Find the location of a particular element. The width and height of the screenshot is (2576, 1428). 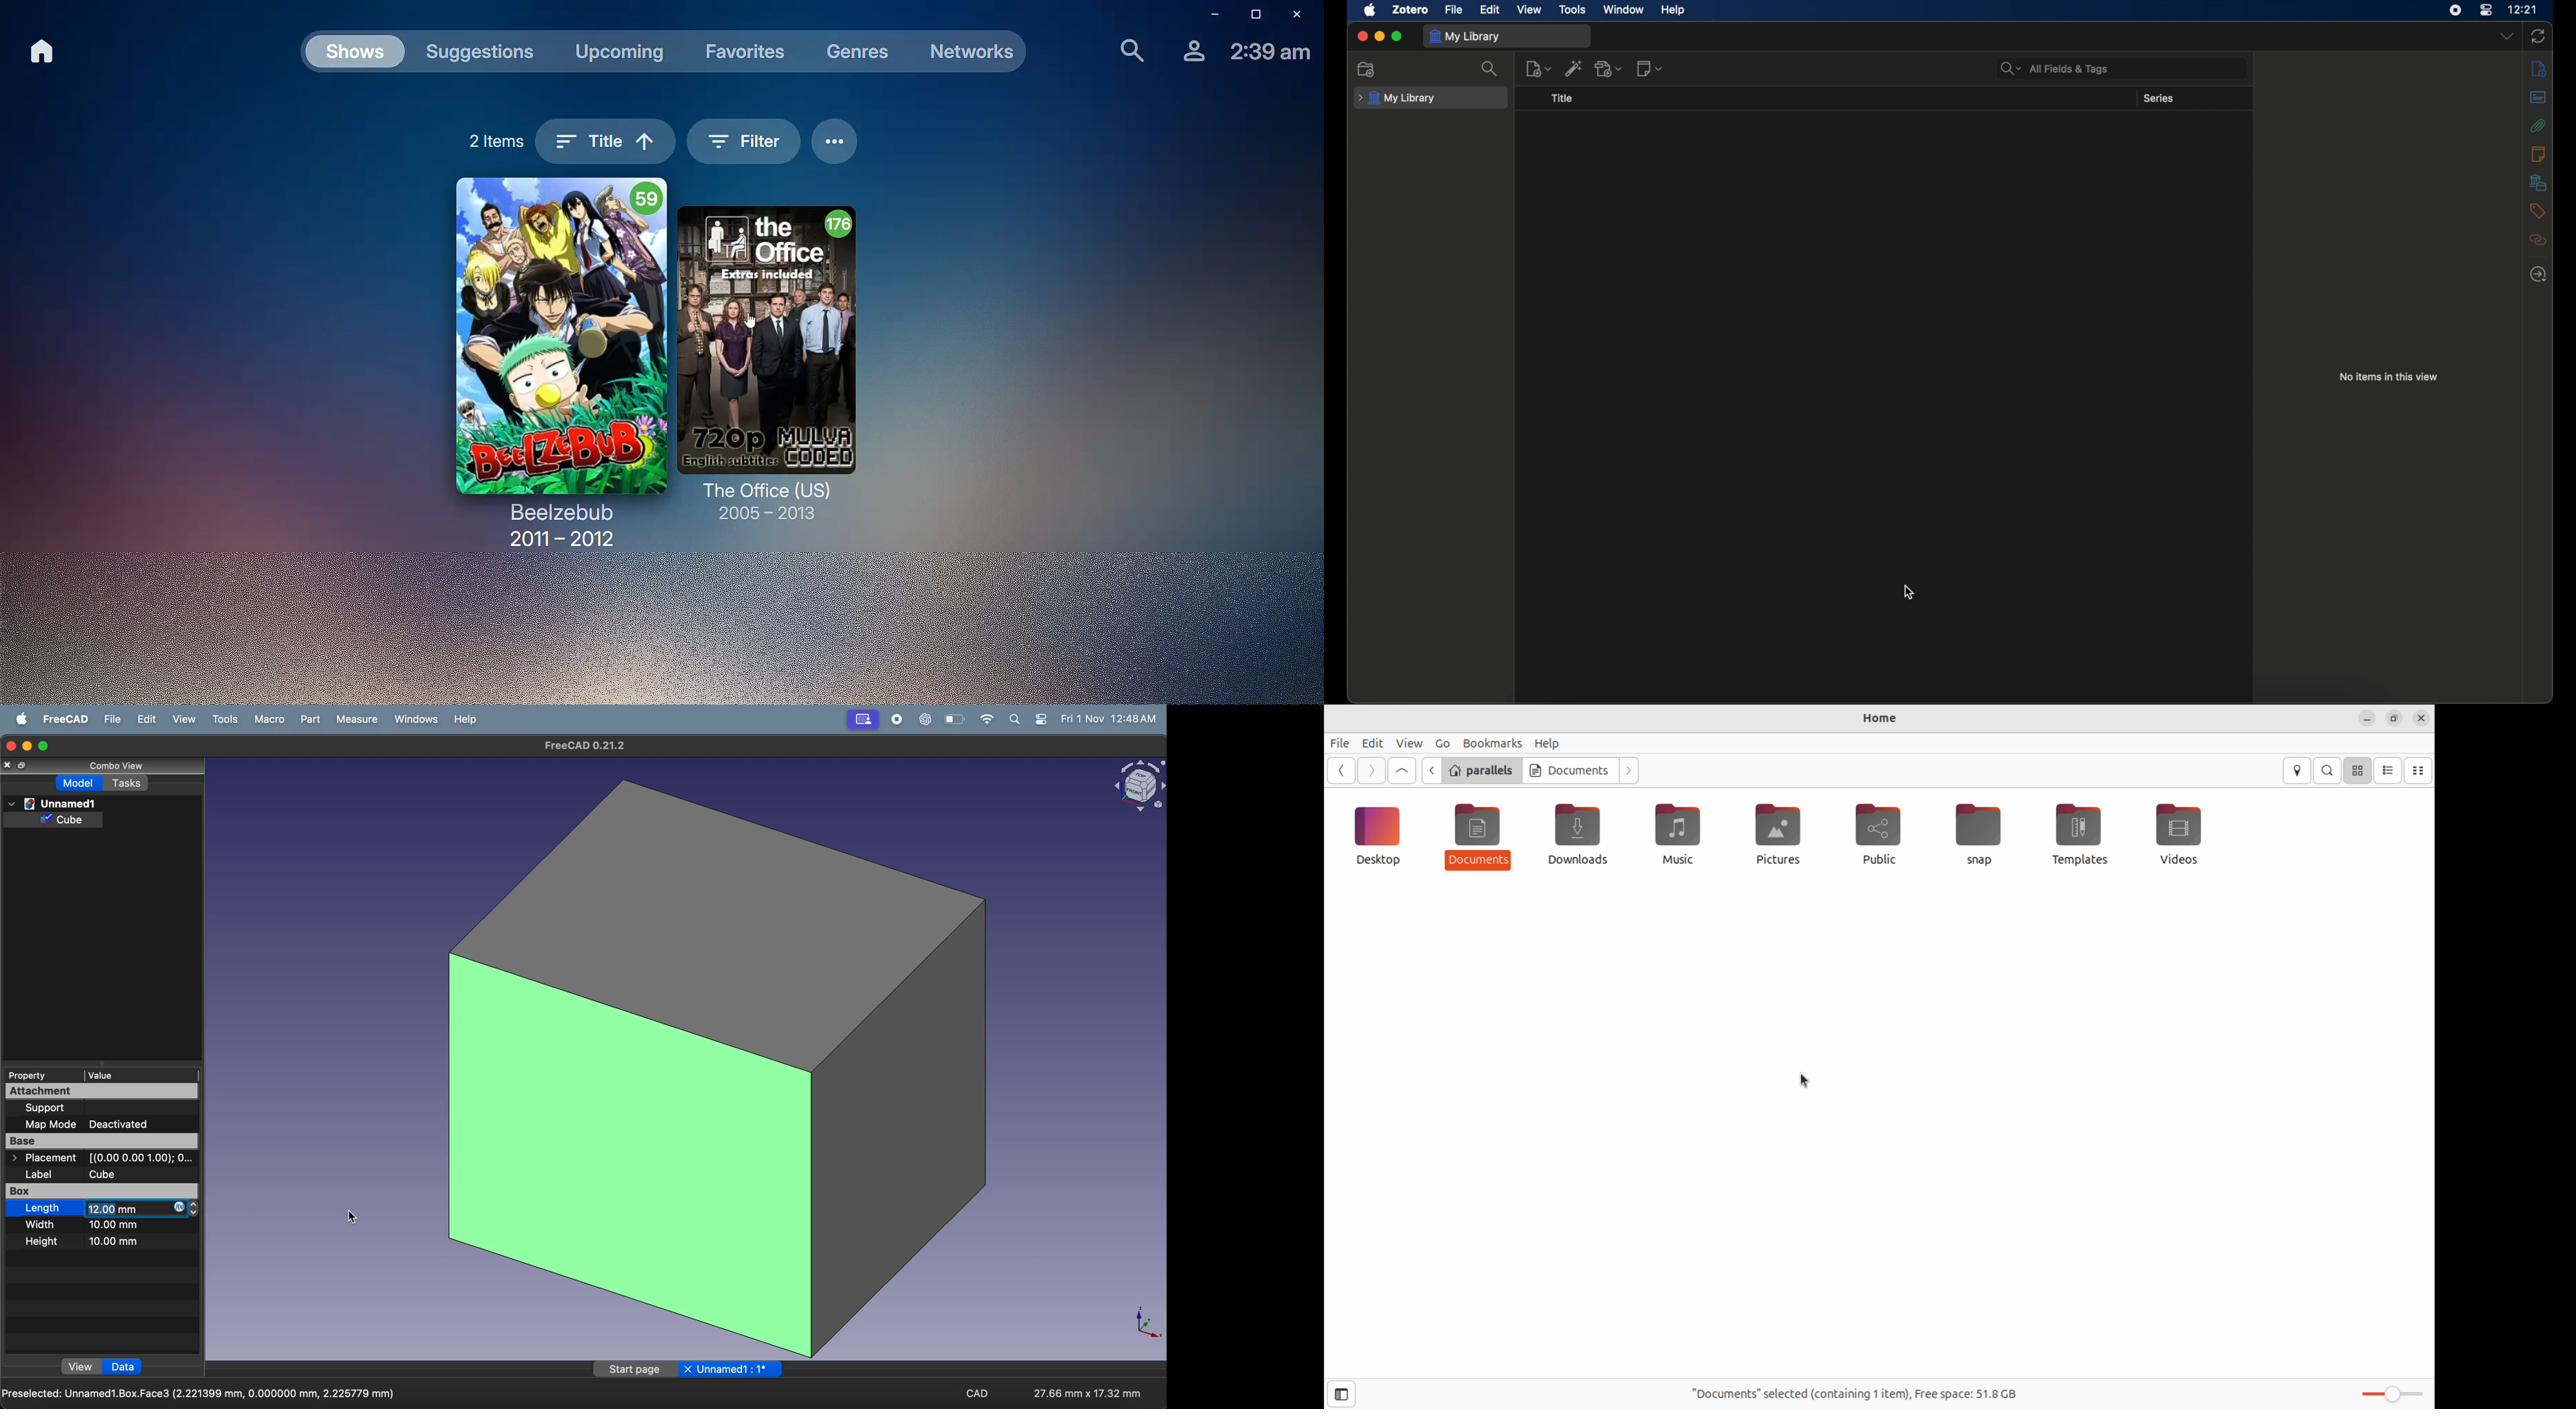

part is located at coordinates (306, 718).